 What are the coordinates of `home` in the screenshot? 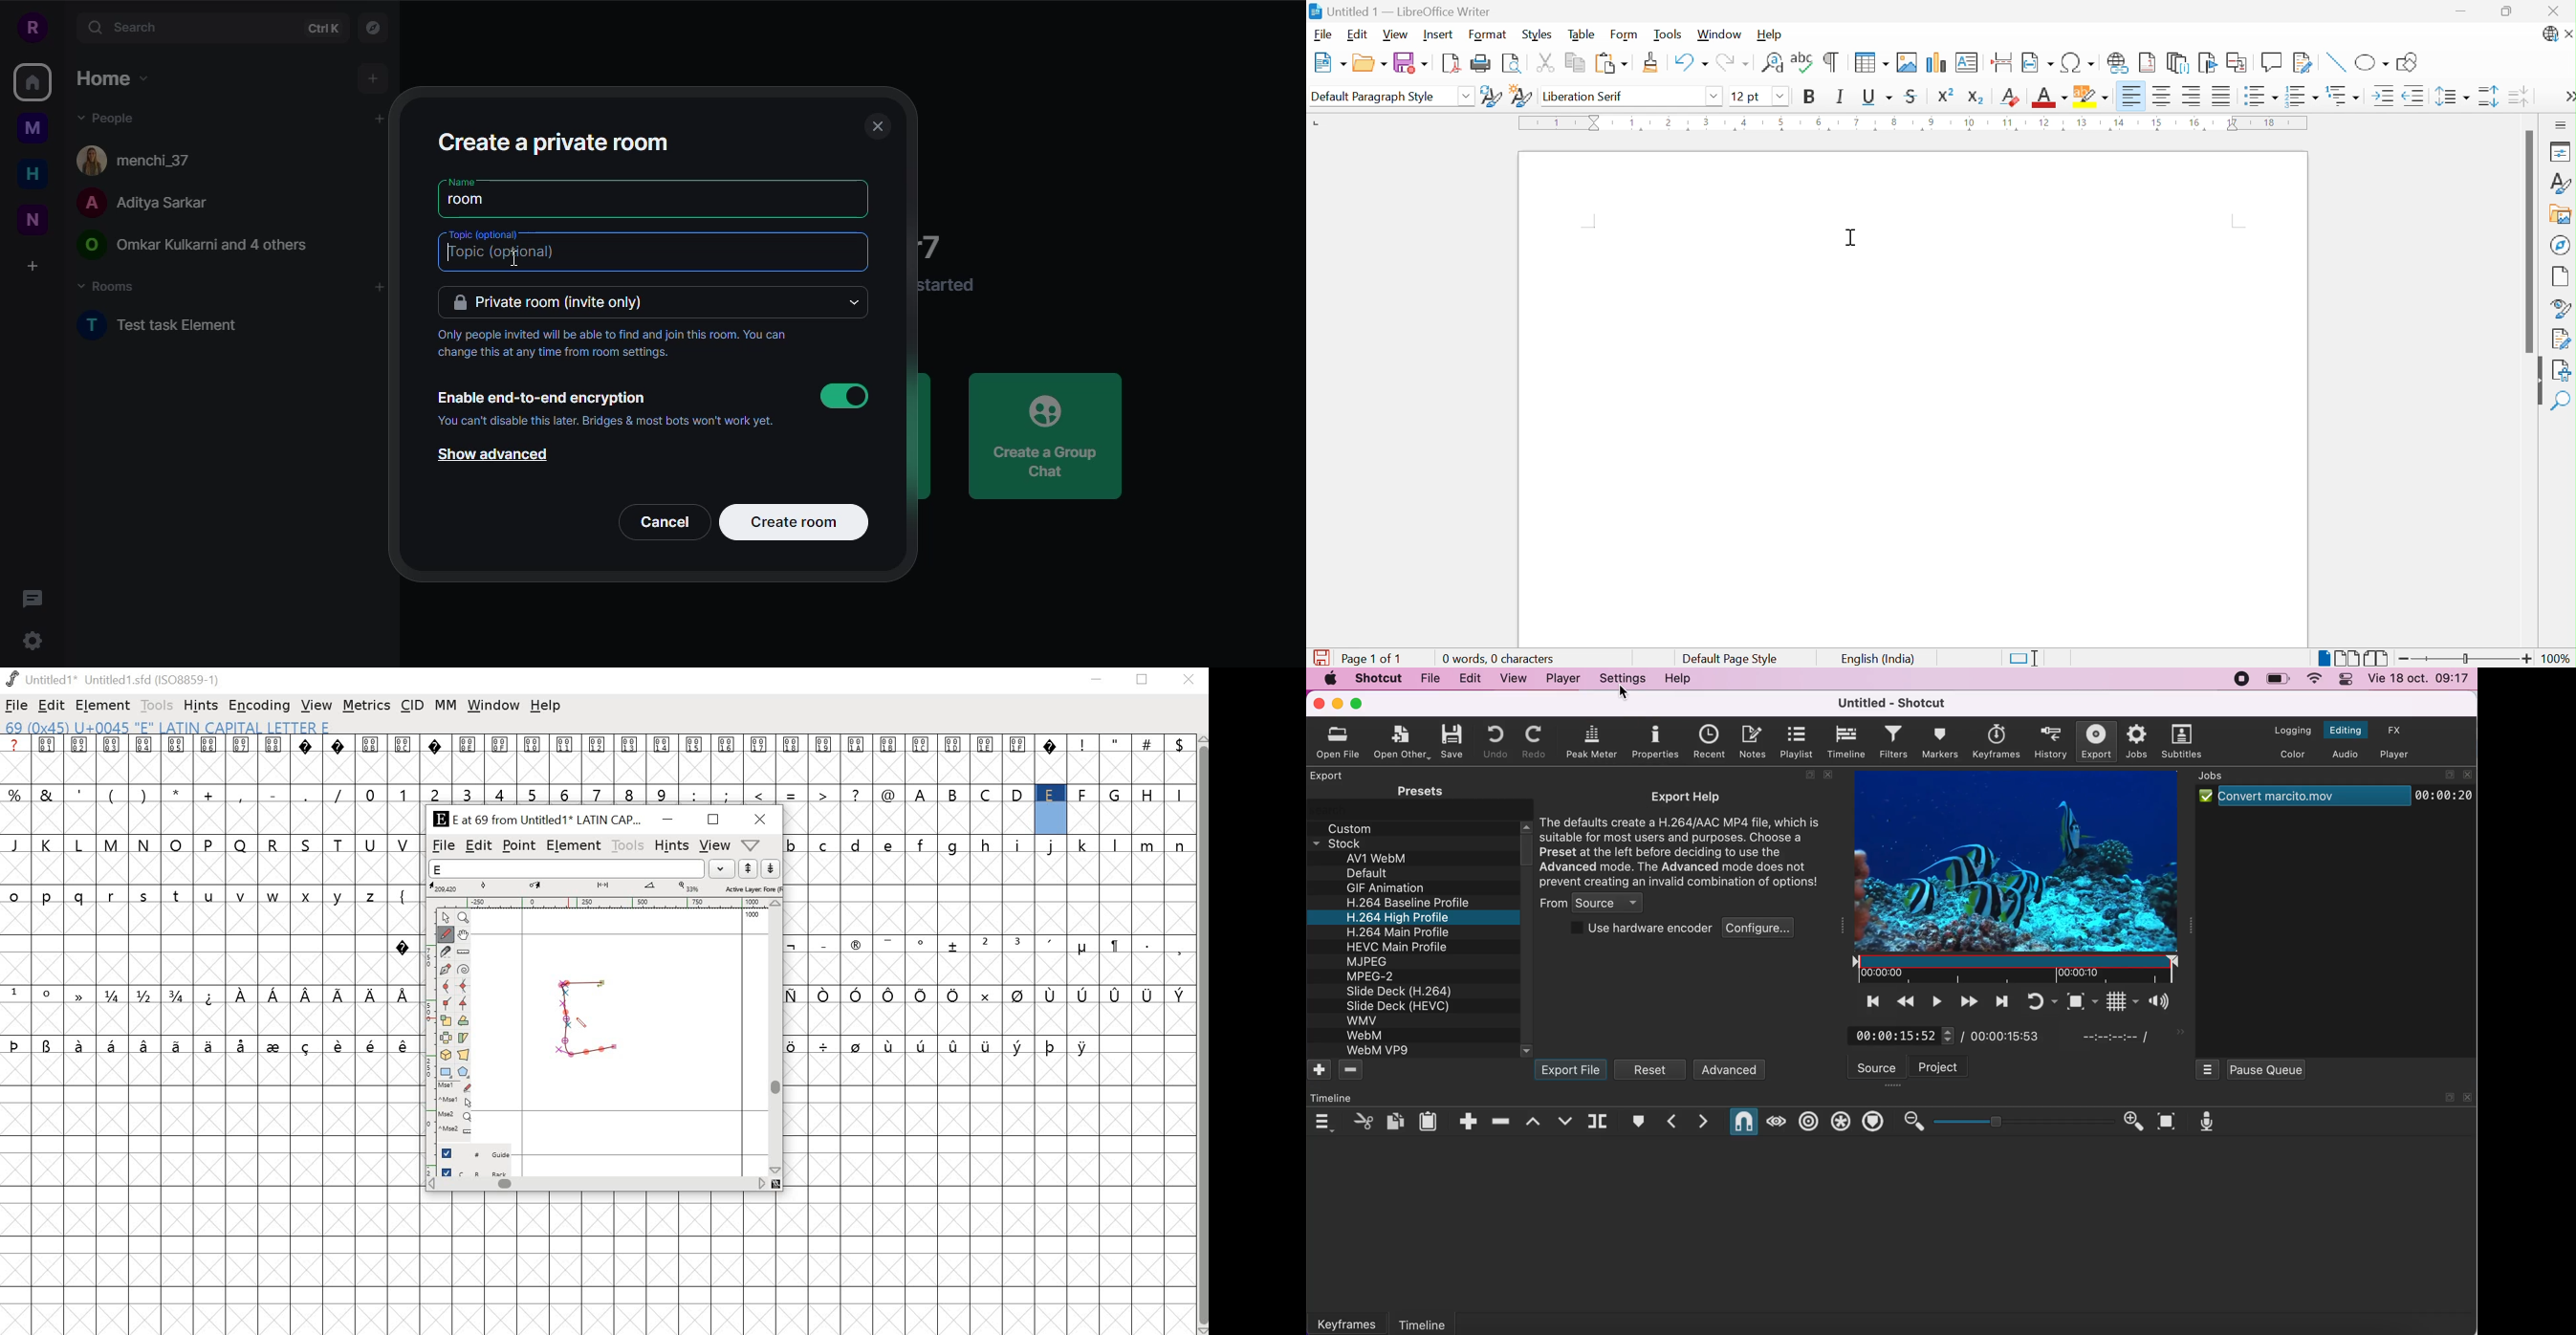 It's located at (31, 84).